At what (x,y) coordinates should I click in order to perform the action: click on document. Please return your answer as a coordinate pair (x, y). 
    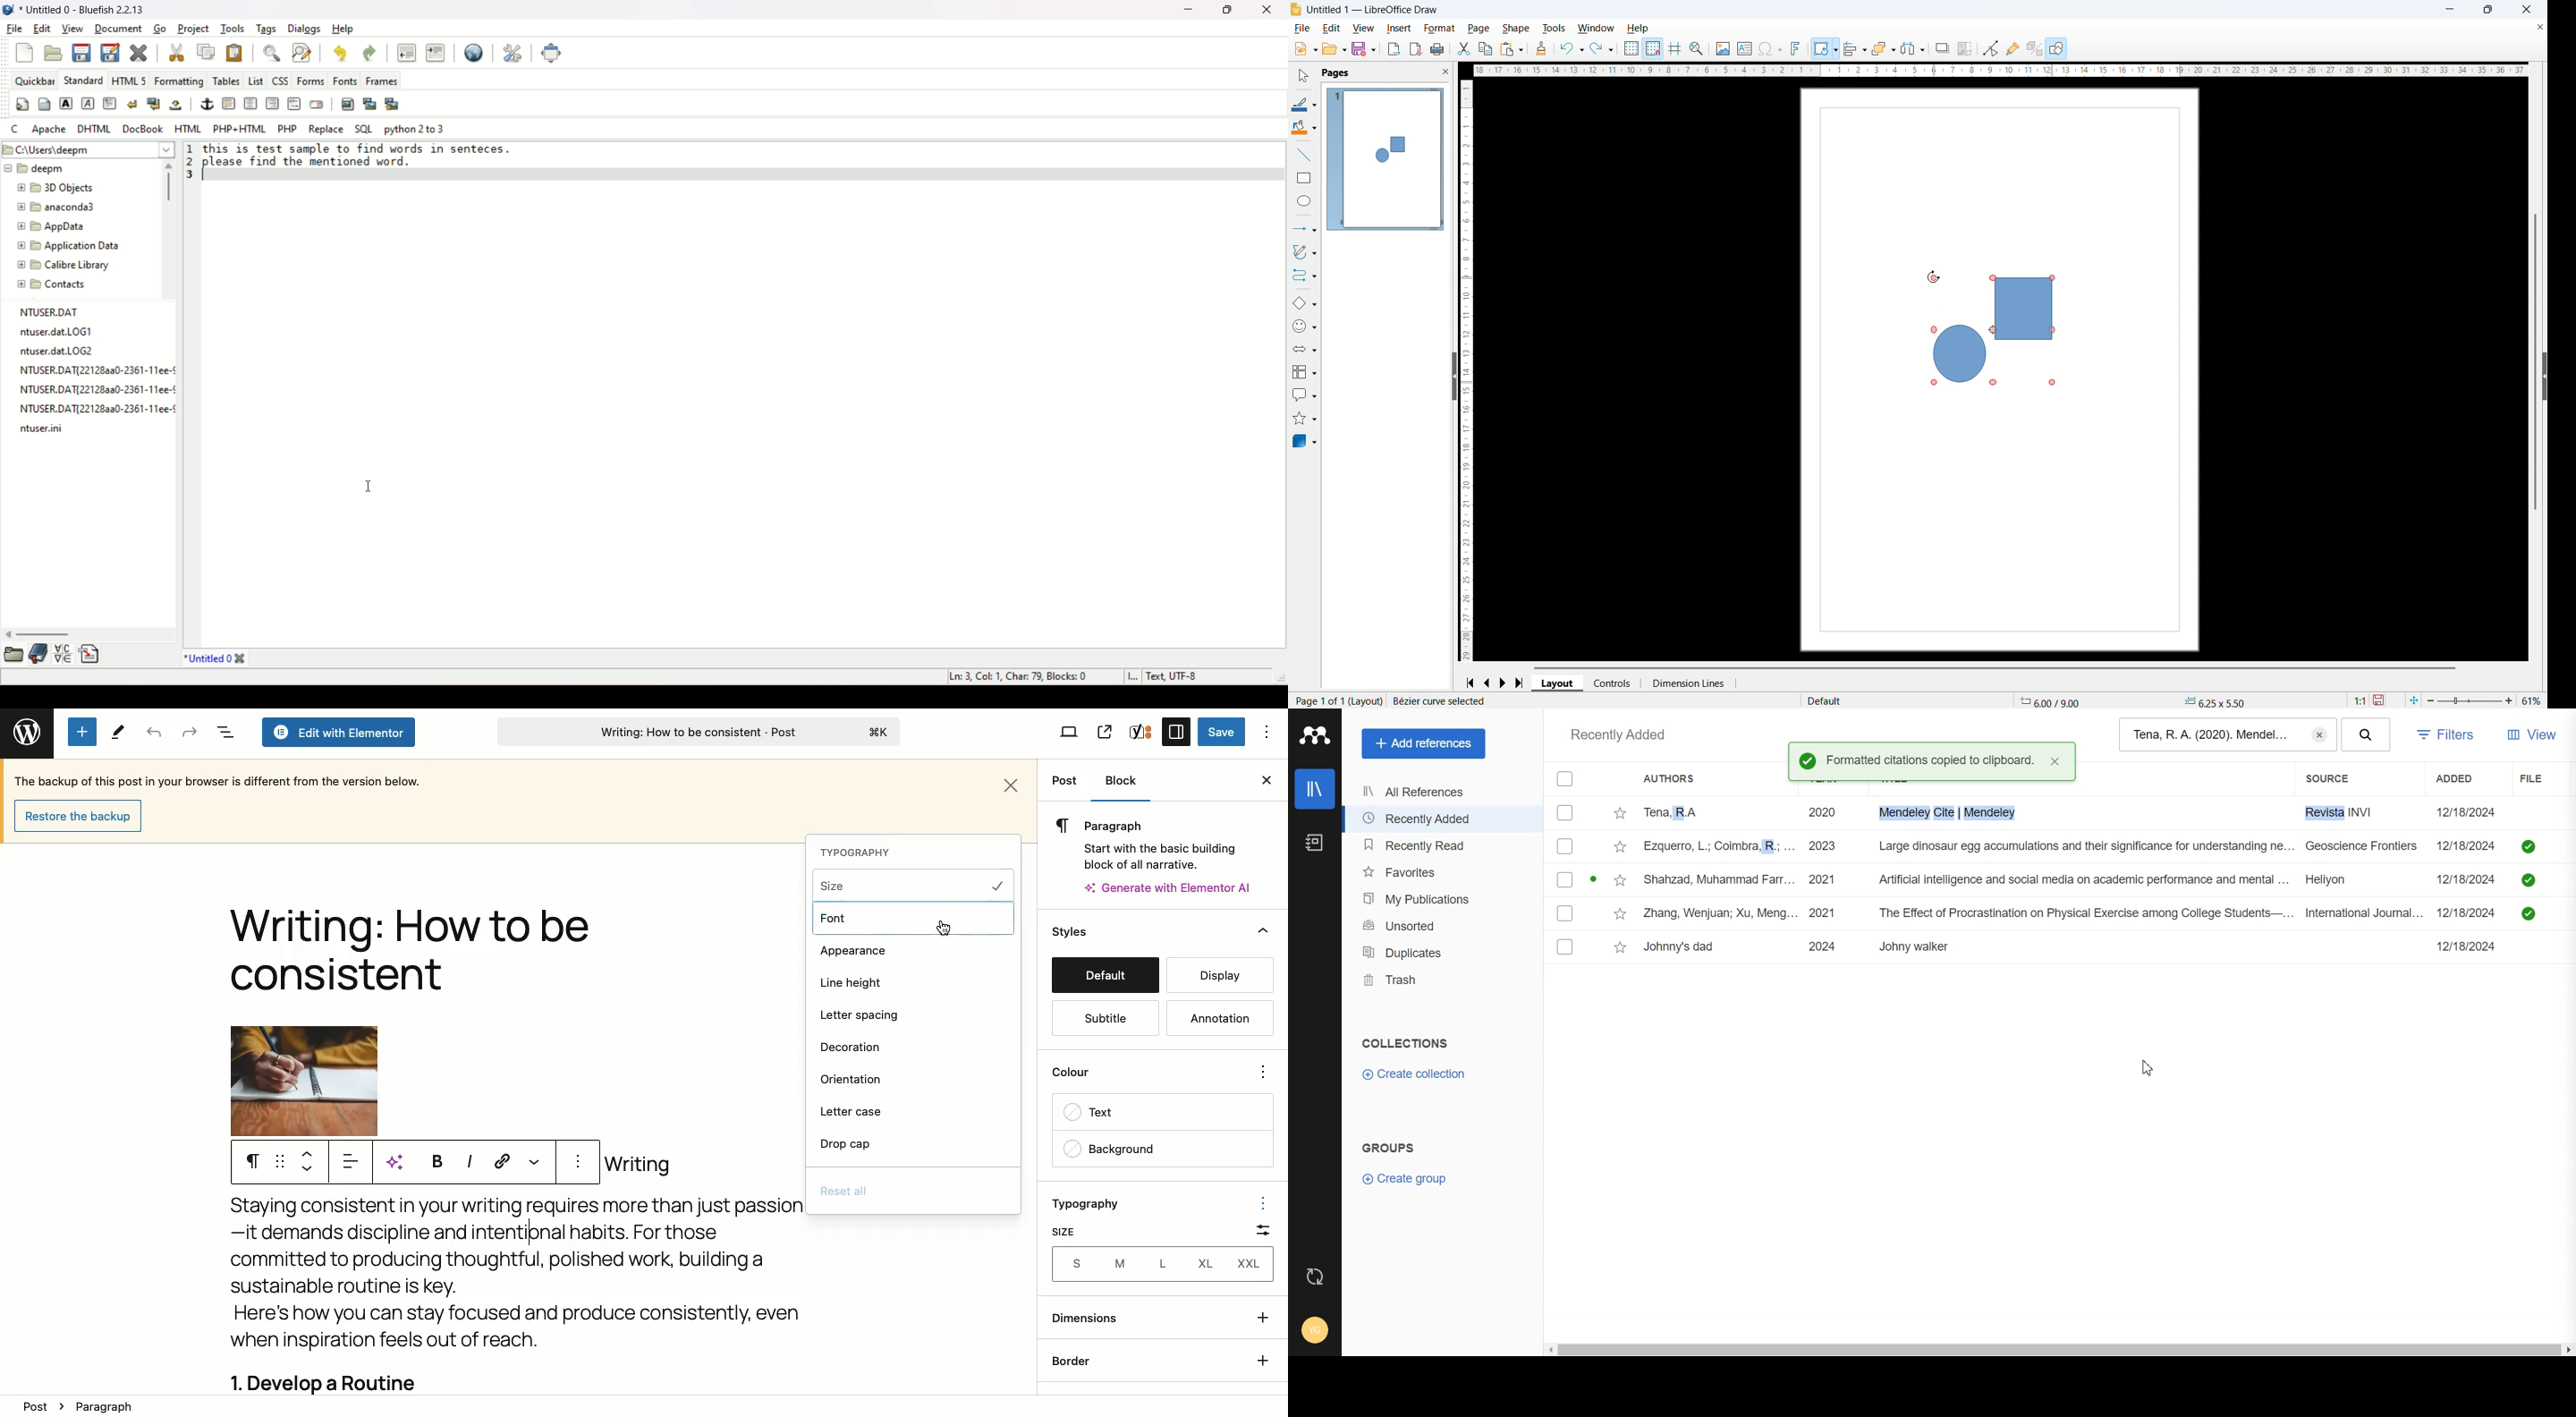
    Looking at the image, I should click on (117, 28).